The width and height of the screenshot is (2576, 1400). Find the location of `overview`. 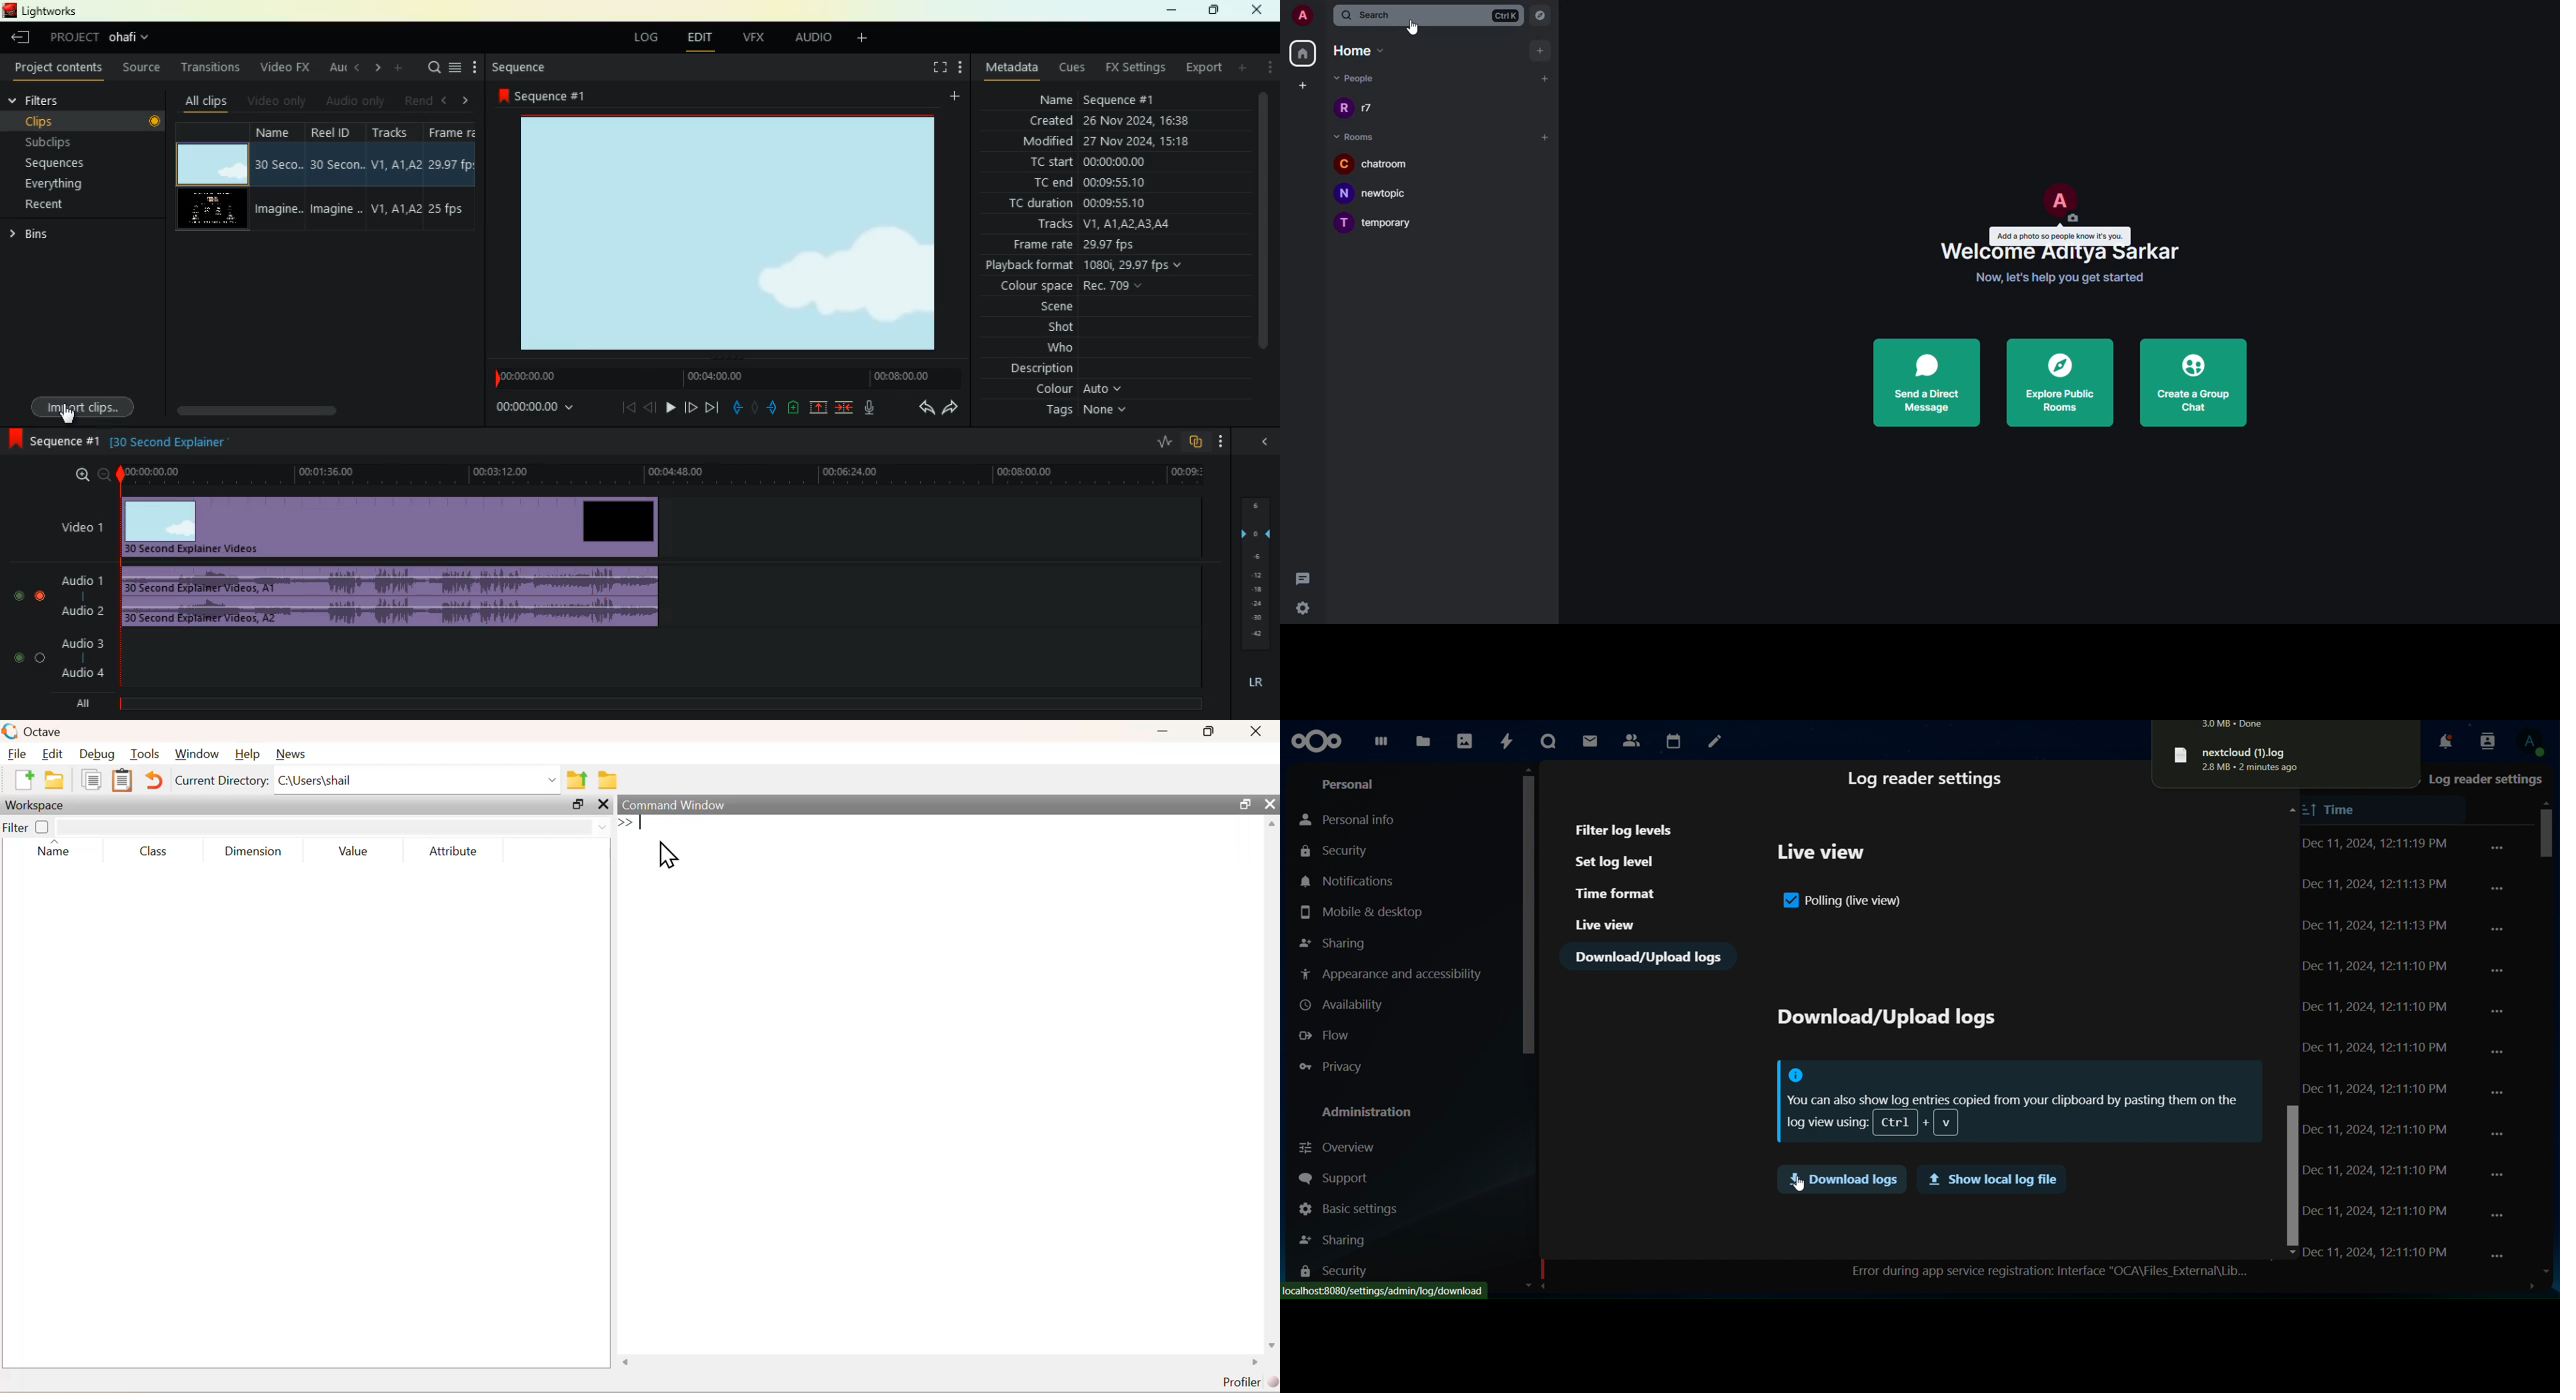

overview is located at coordinates (1340, 1146).